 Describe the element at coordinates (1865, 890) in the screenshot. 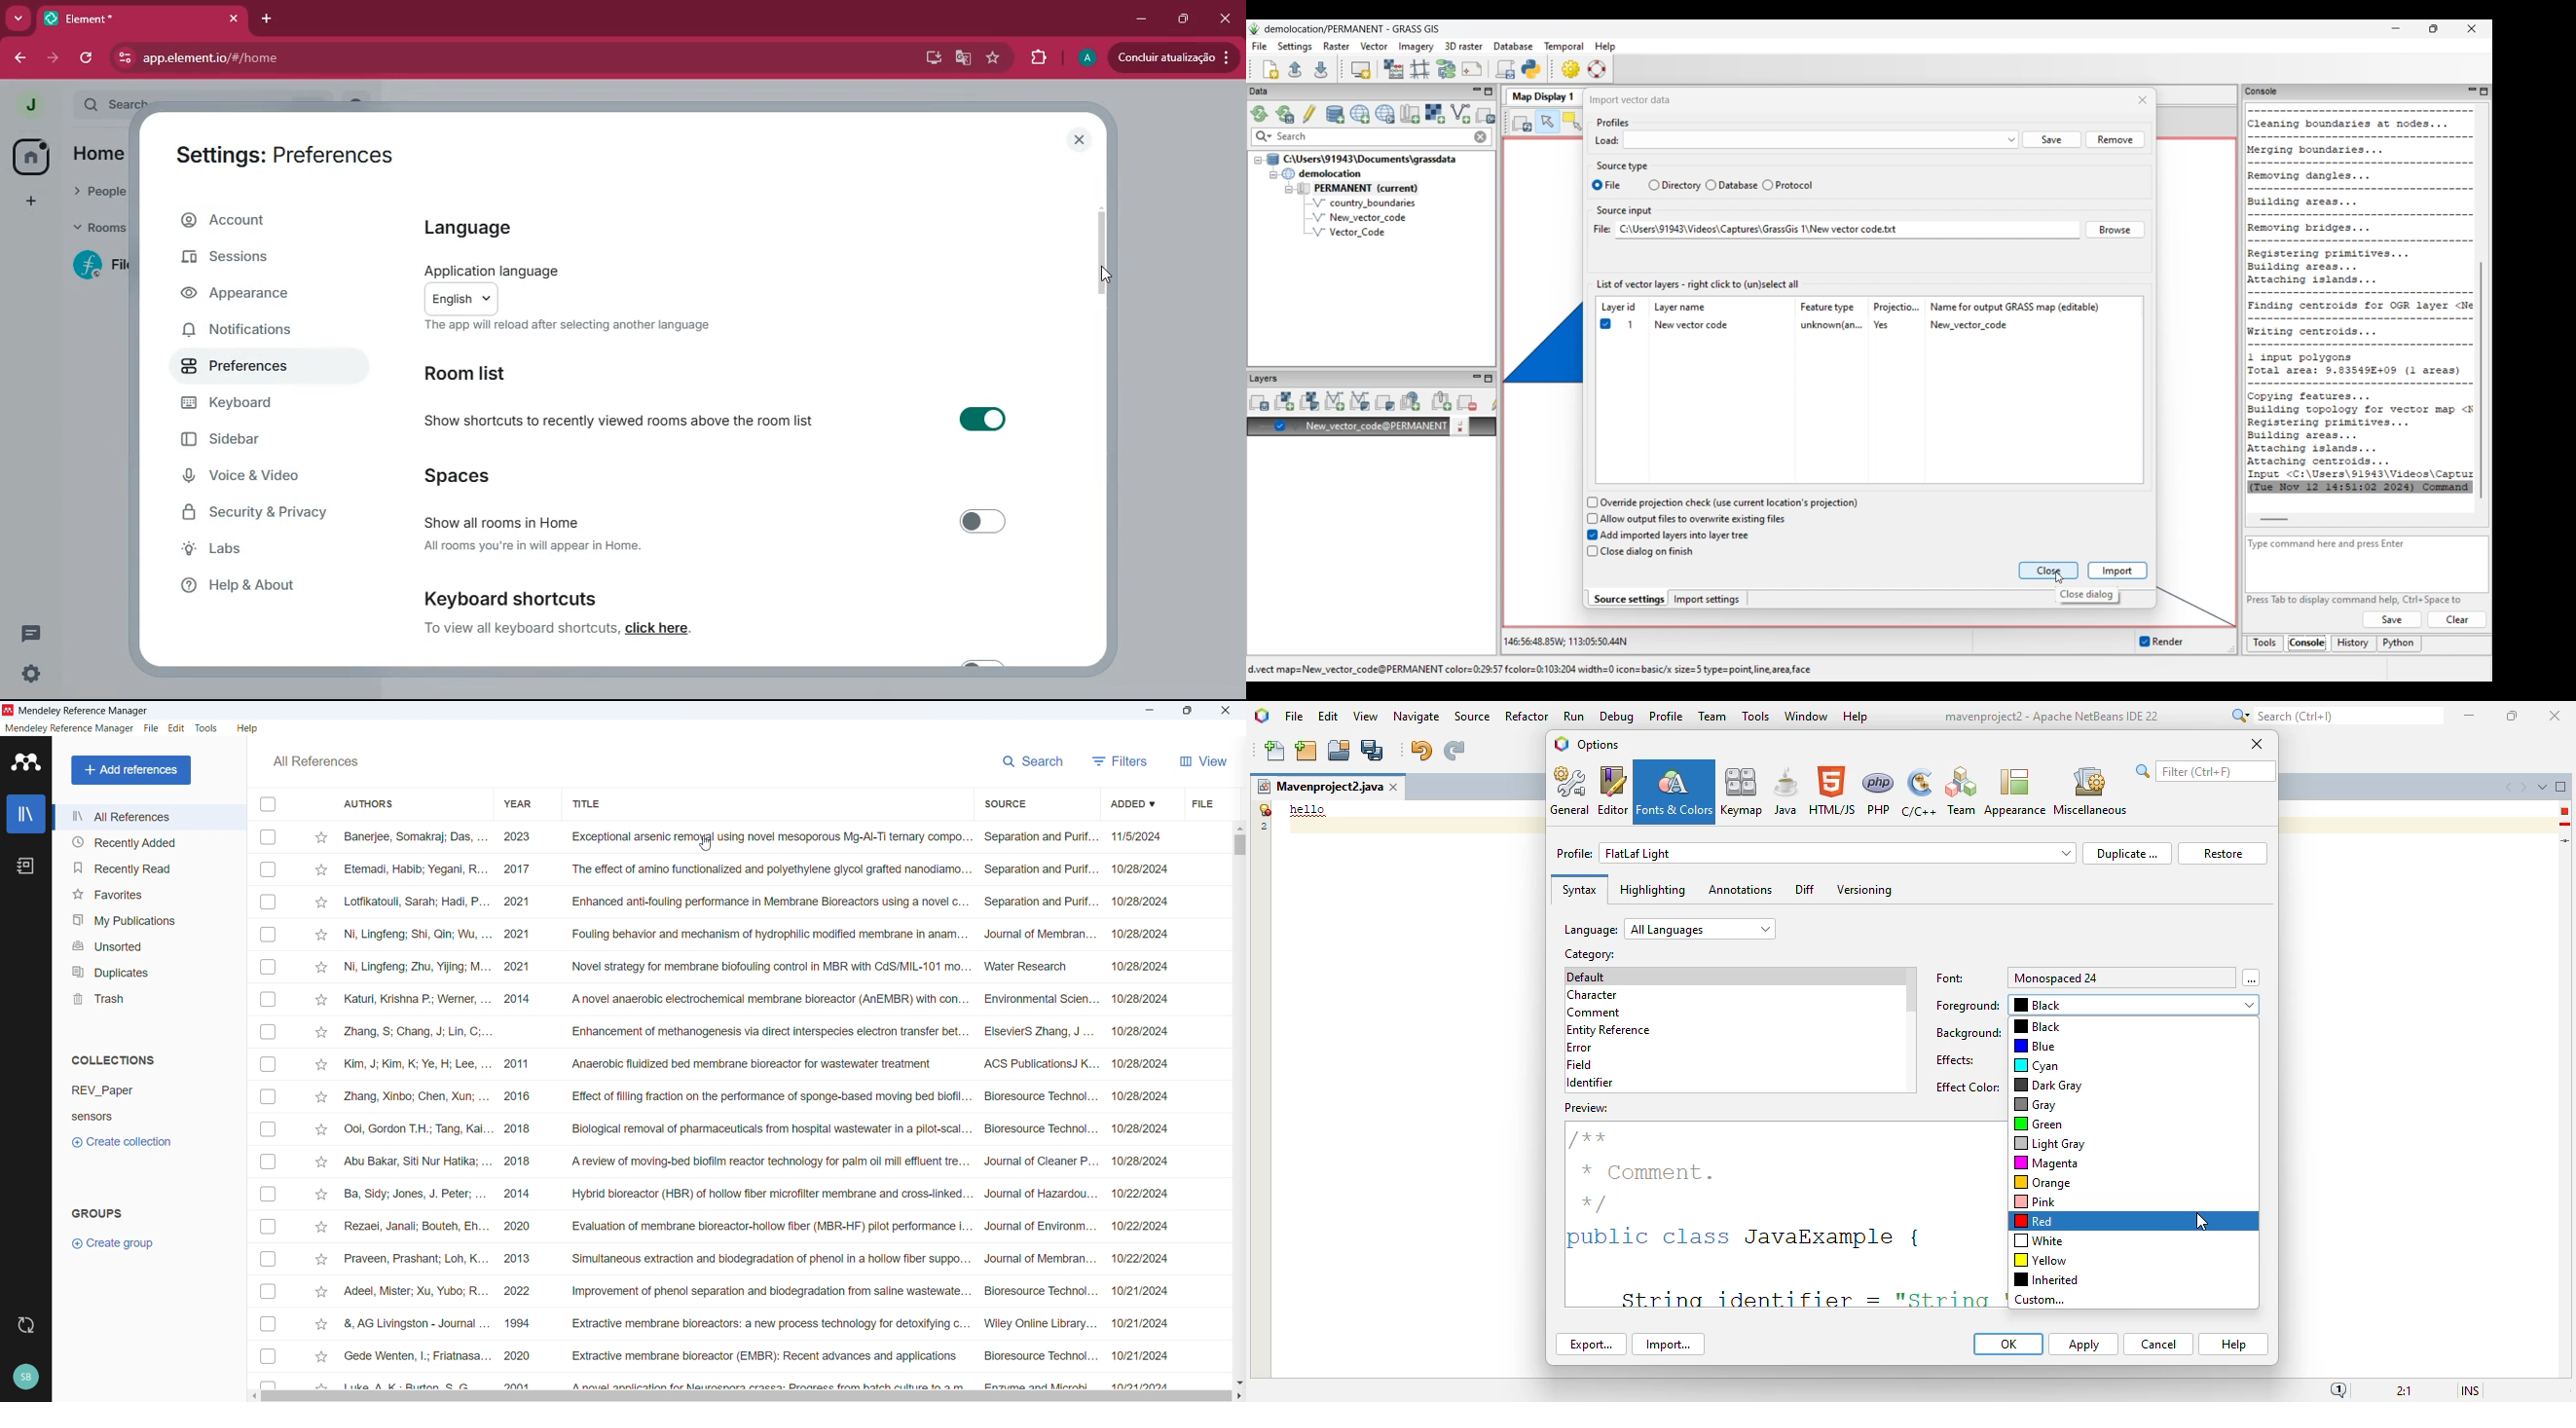

I see `versioning` at that location.